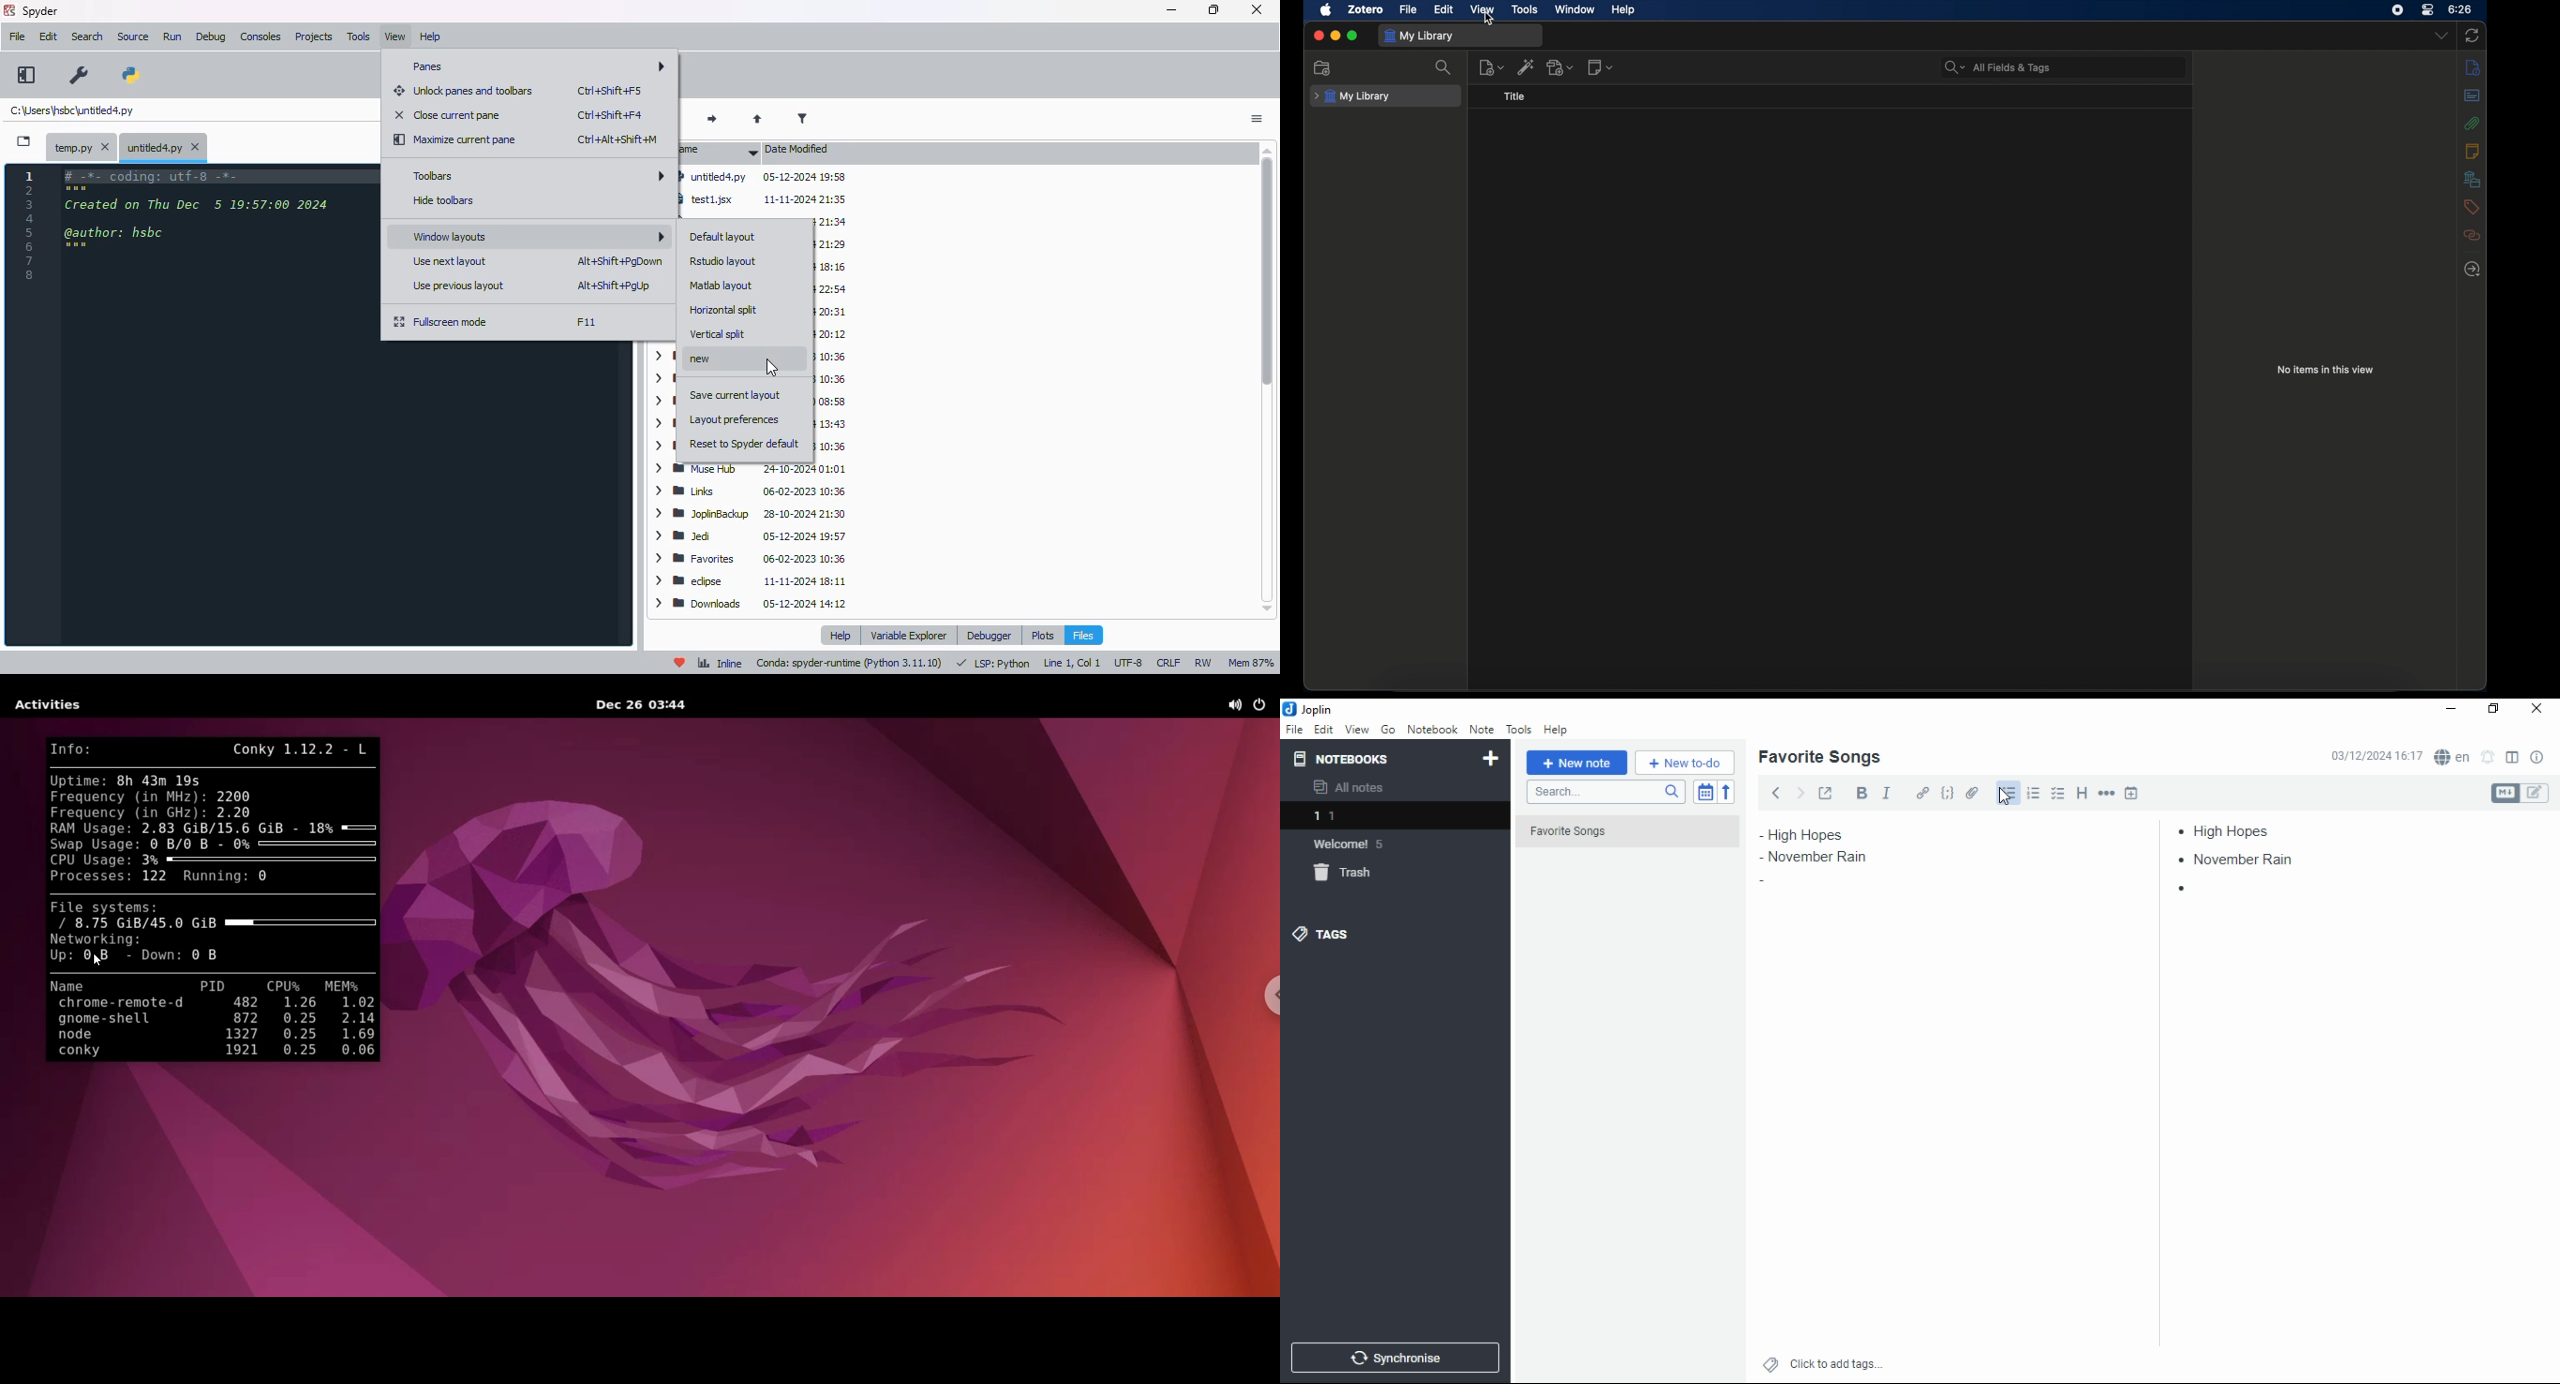 This screenshot has width=2576, height=1400. Describe the element at coordinates (2083, 791) in the screenshot. I see `heading` at that location.